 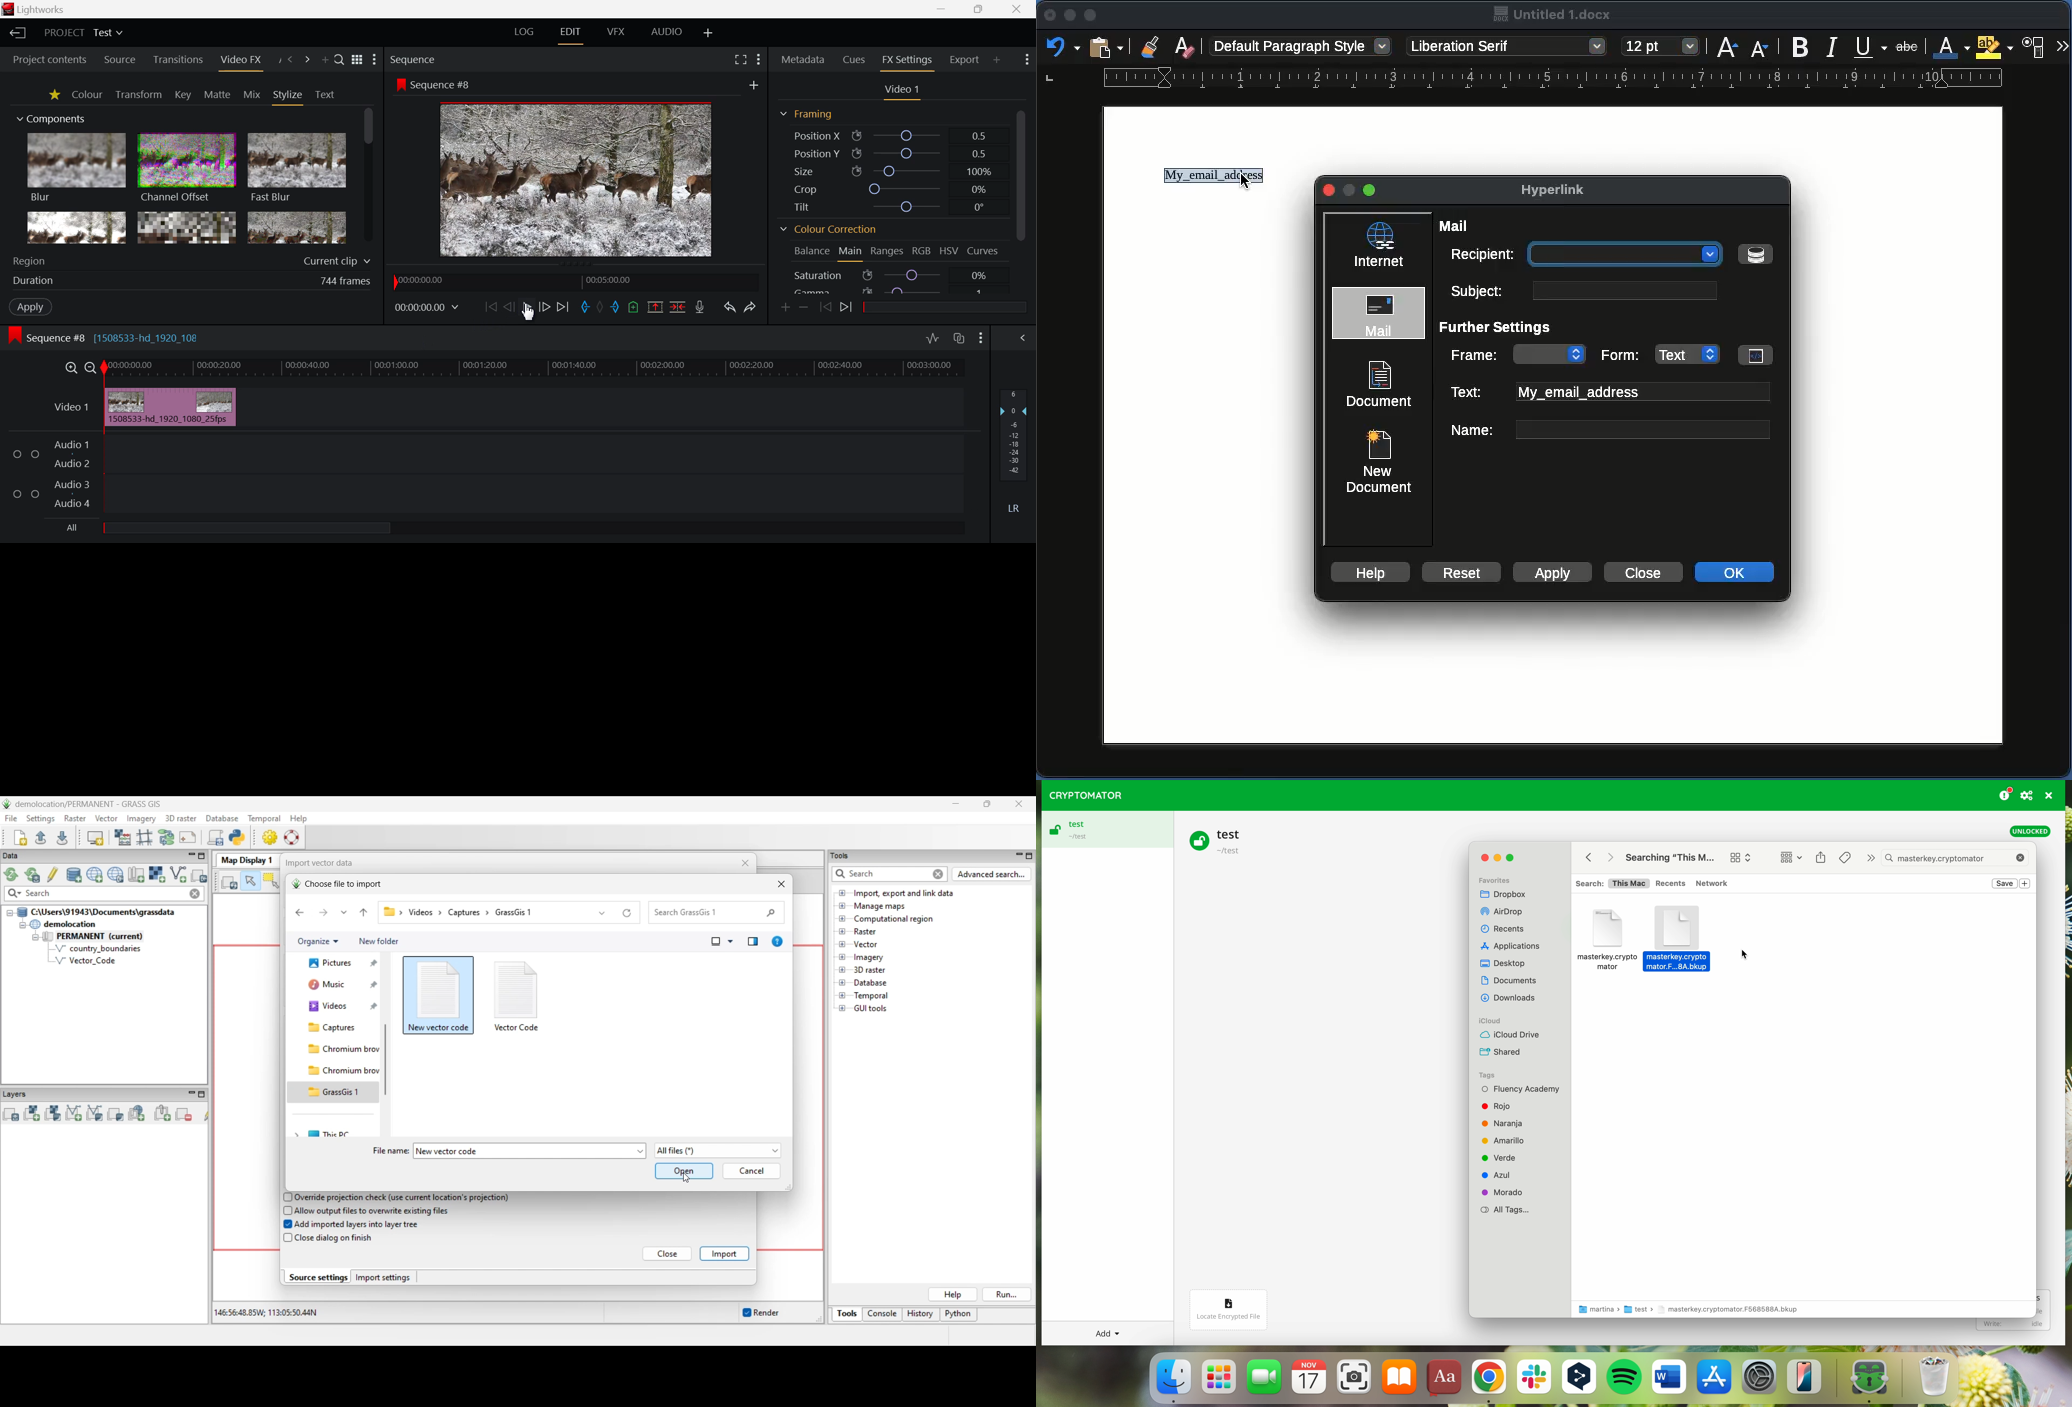 I want to click on Full Screen, so click(x=738, y=62).